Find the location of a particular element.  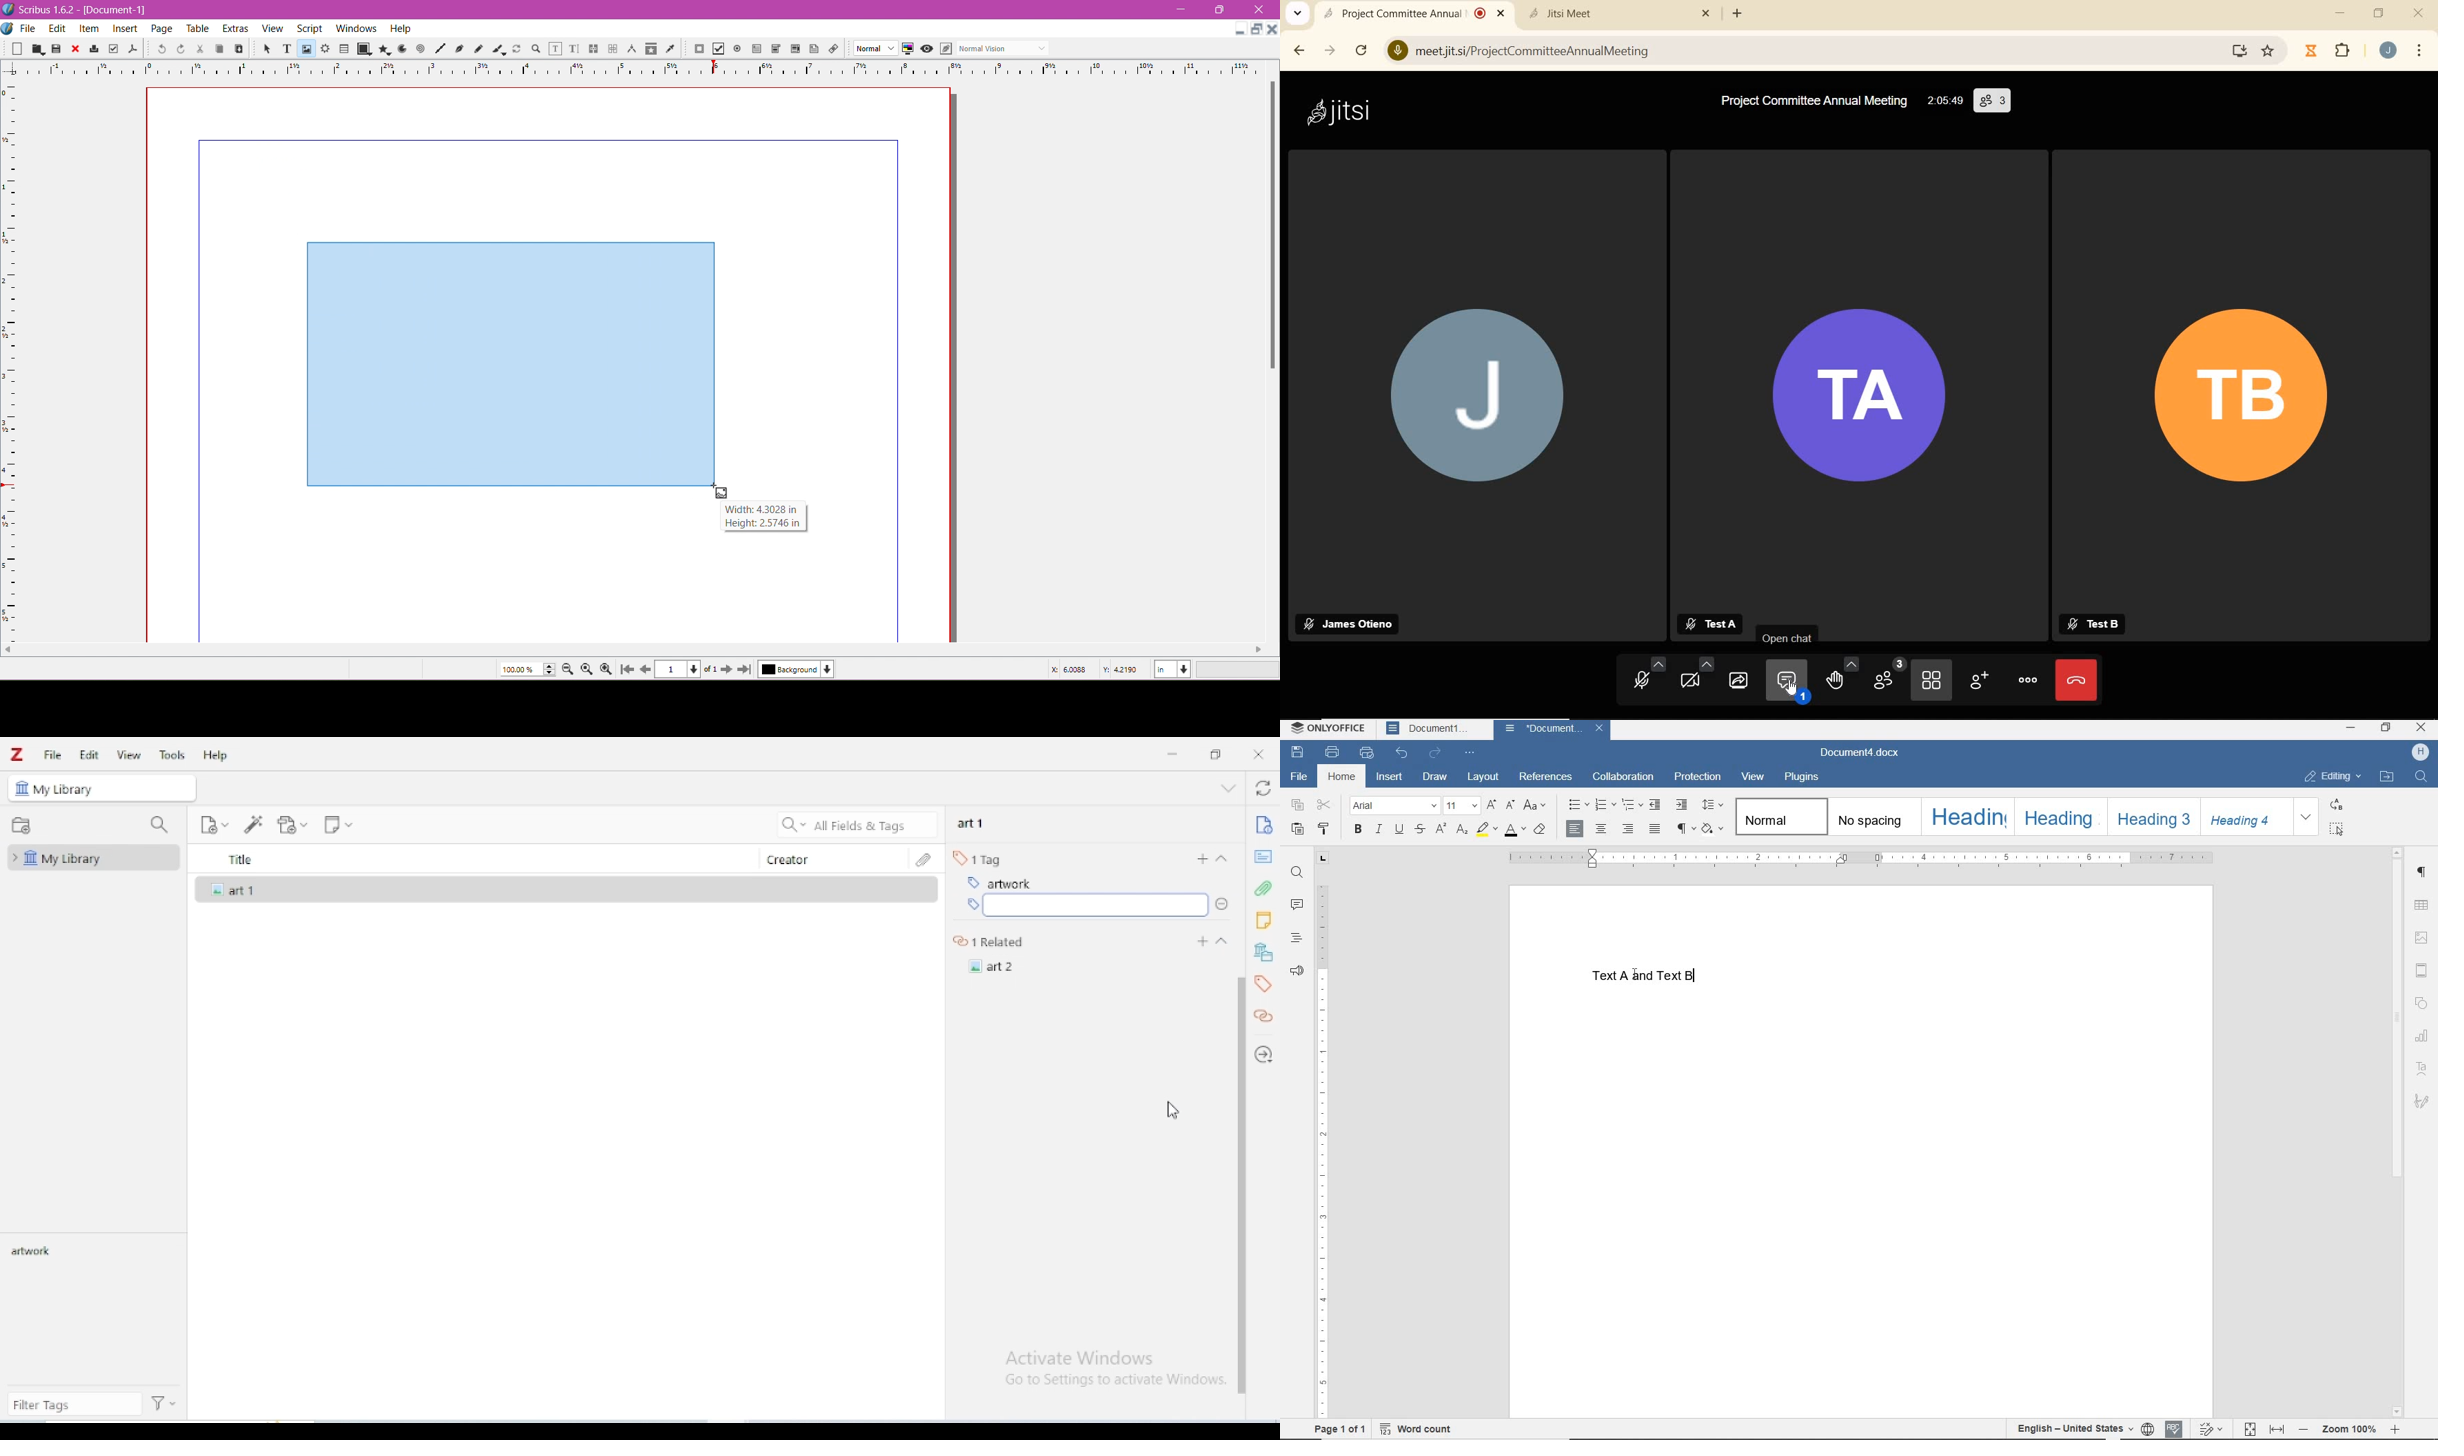

FONT SIZE is located at coordinates (1461, 806).